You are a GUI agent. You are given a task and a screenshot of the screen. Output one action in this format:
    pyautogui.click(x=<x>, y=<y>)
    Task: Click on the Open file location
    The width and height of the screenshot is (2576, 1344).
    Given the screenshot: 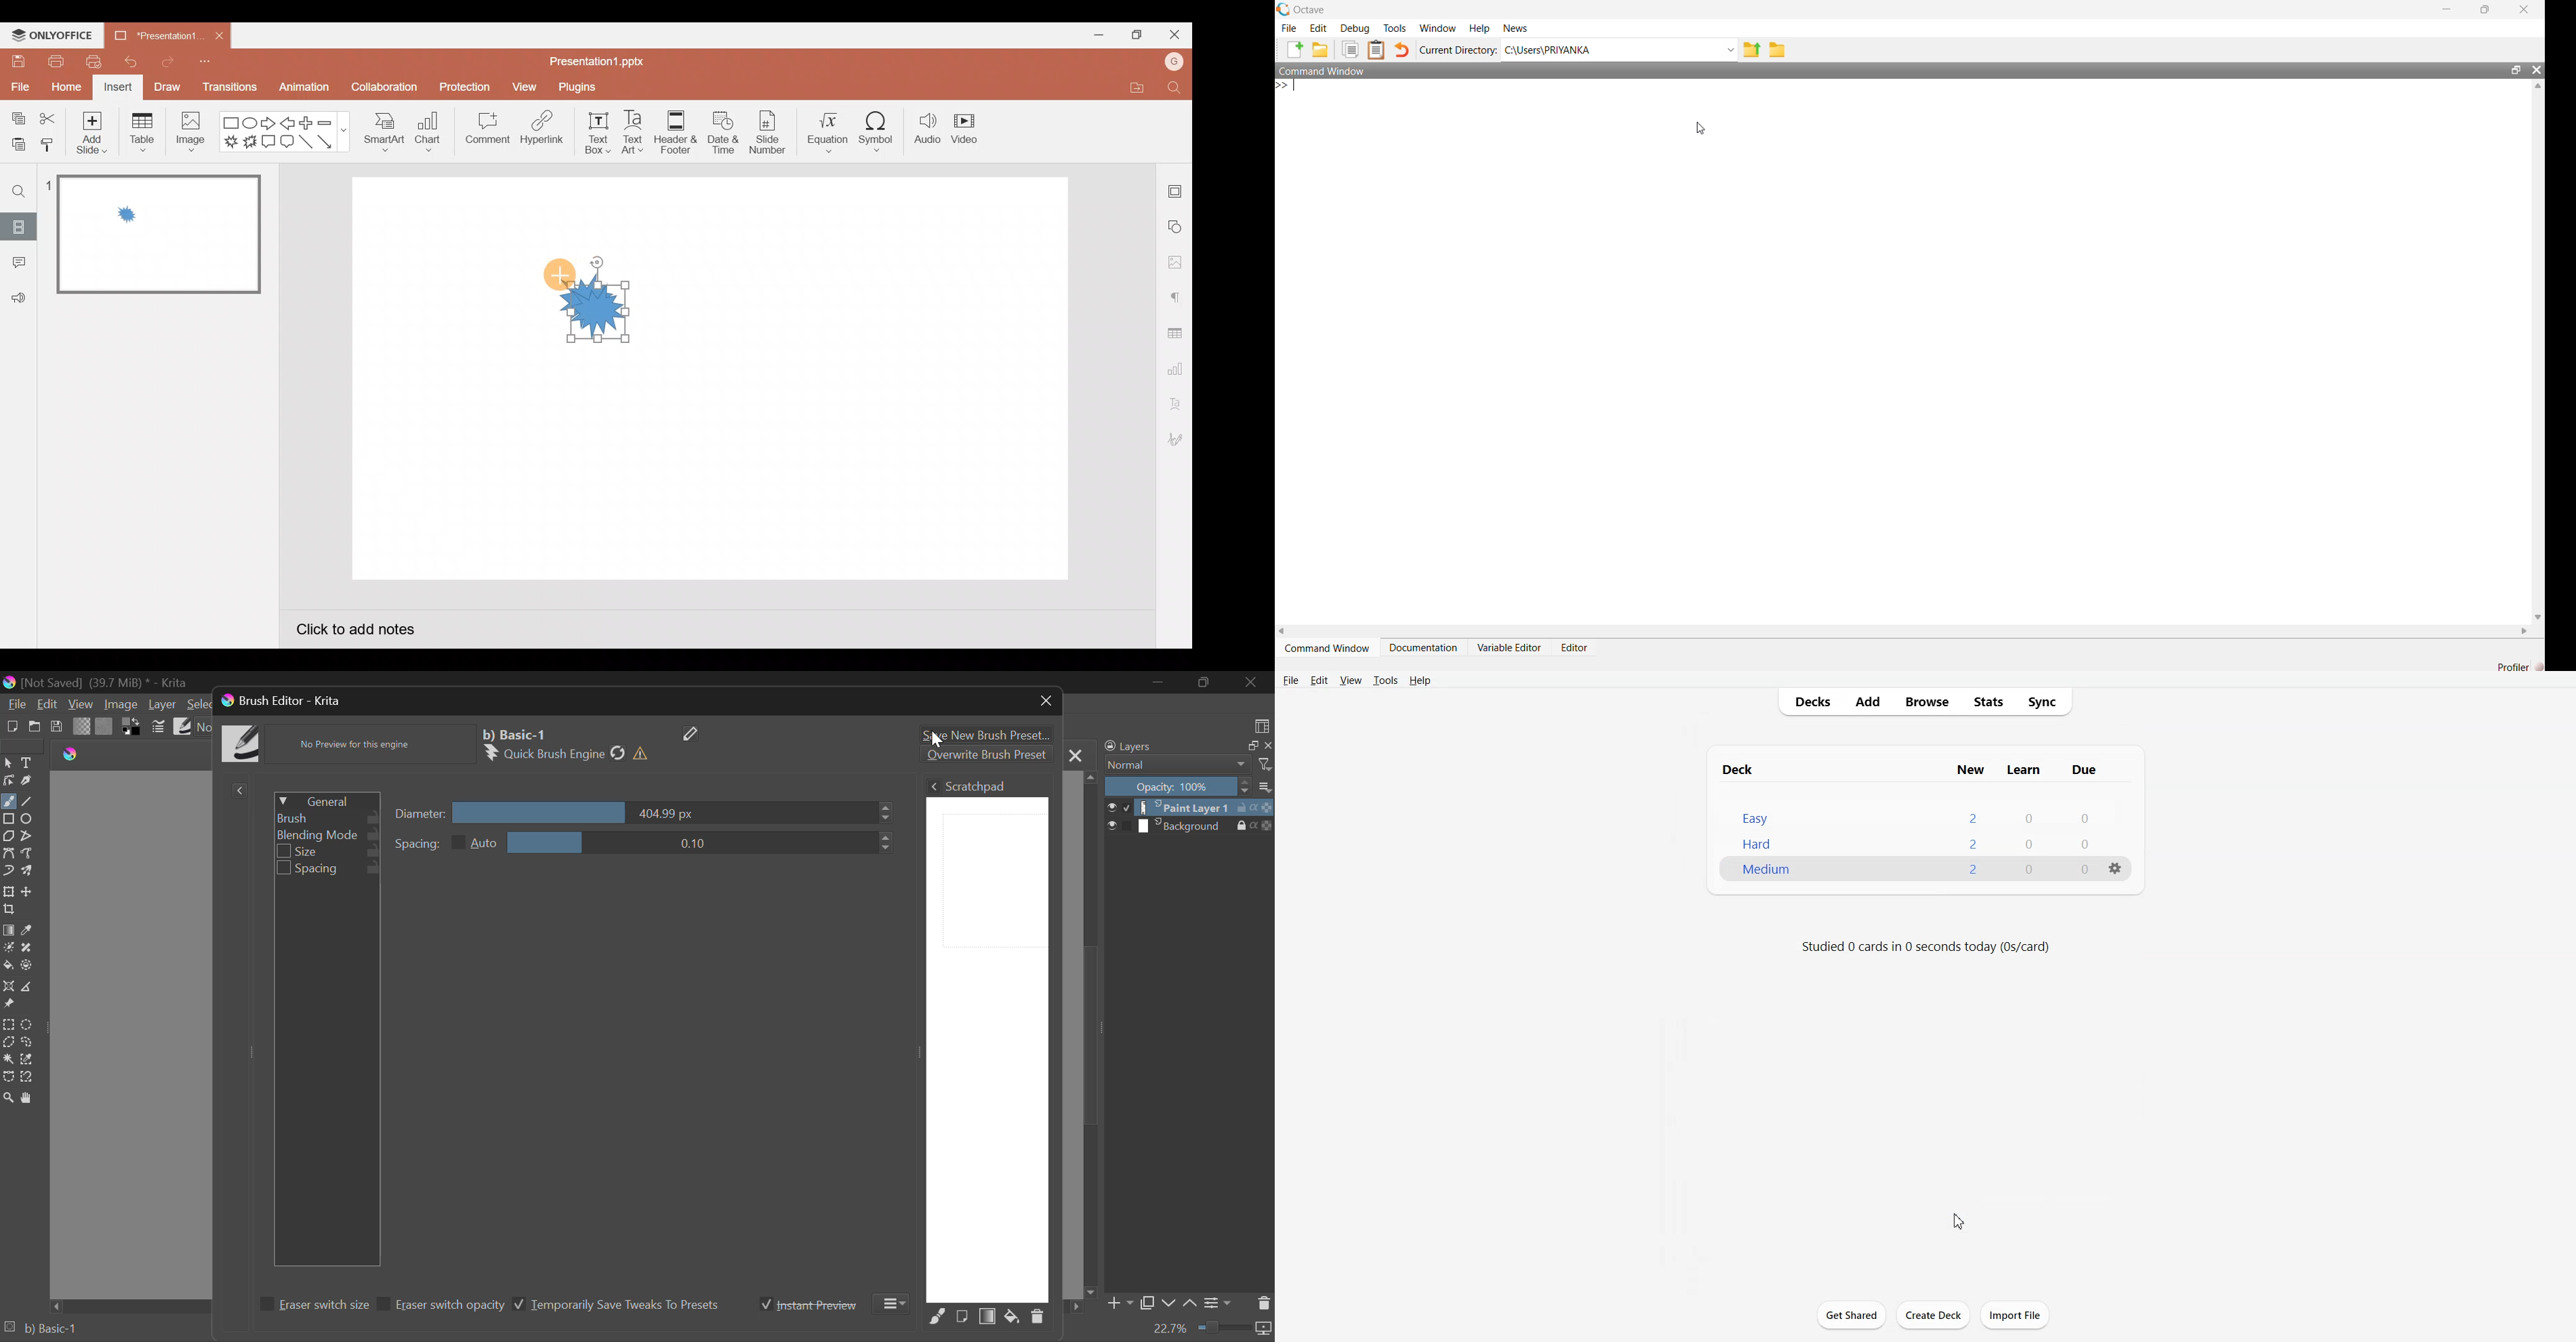 What is the action you would take?
    pyautogui.click(x=1130, y=88)
    